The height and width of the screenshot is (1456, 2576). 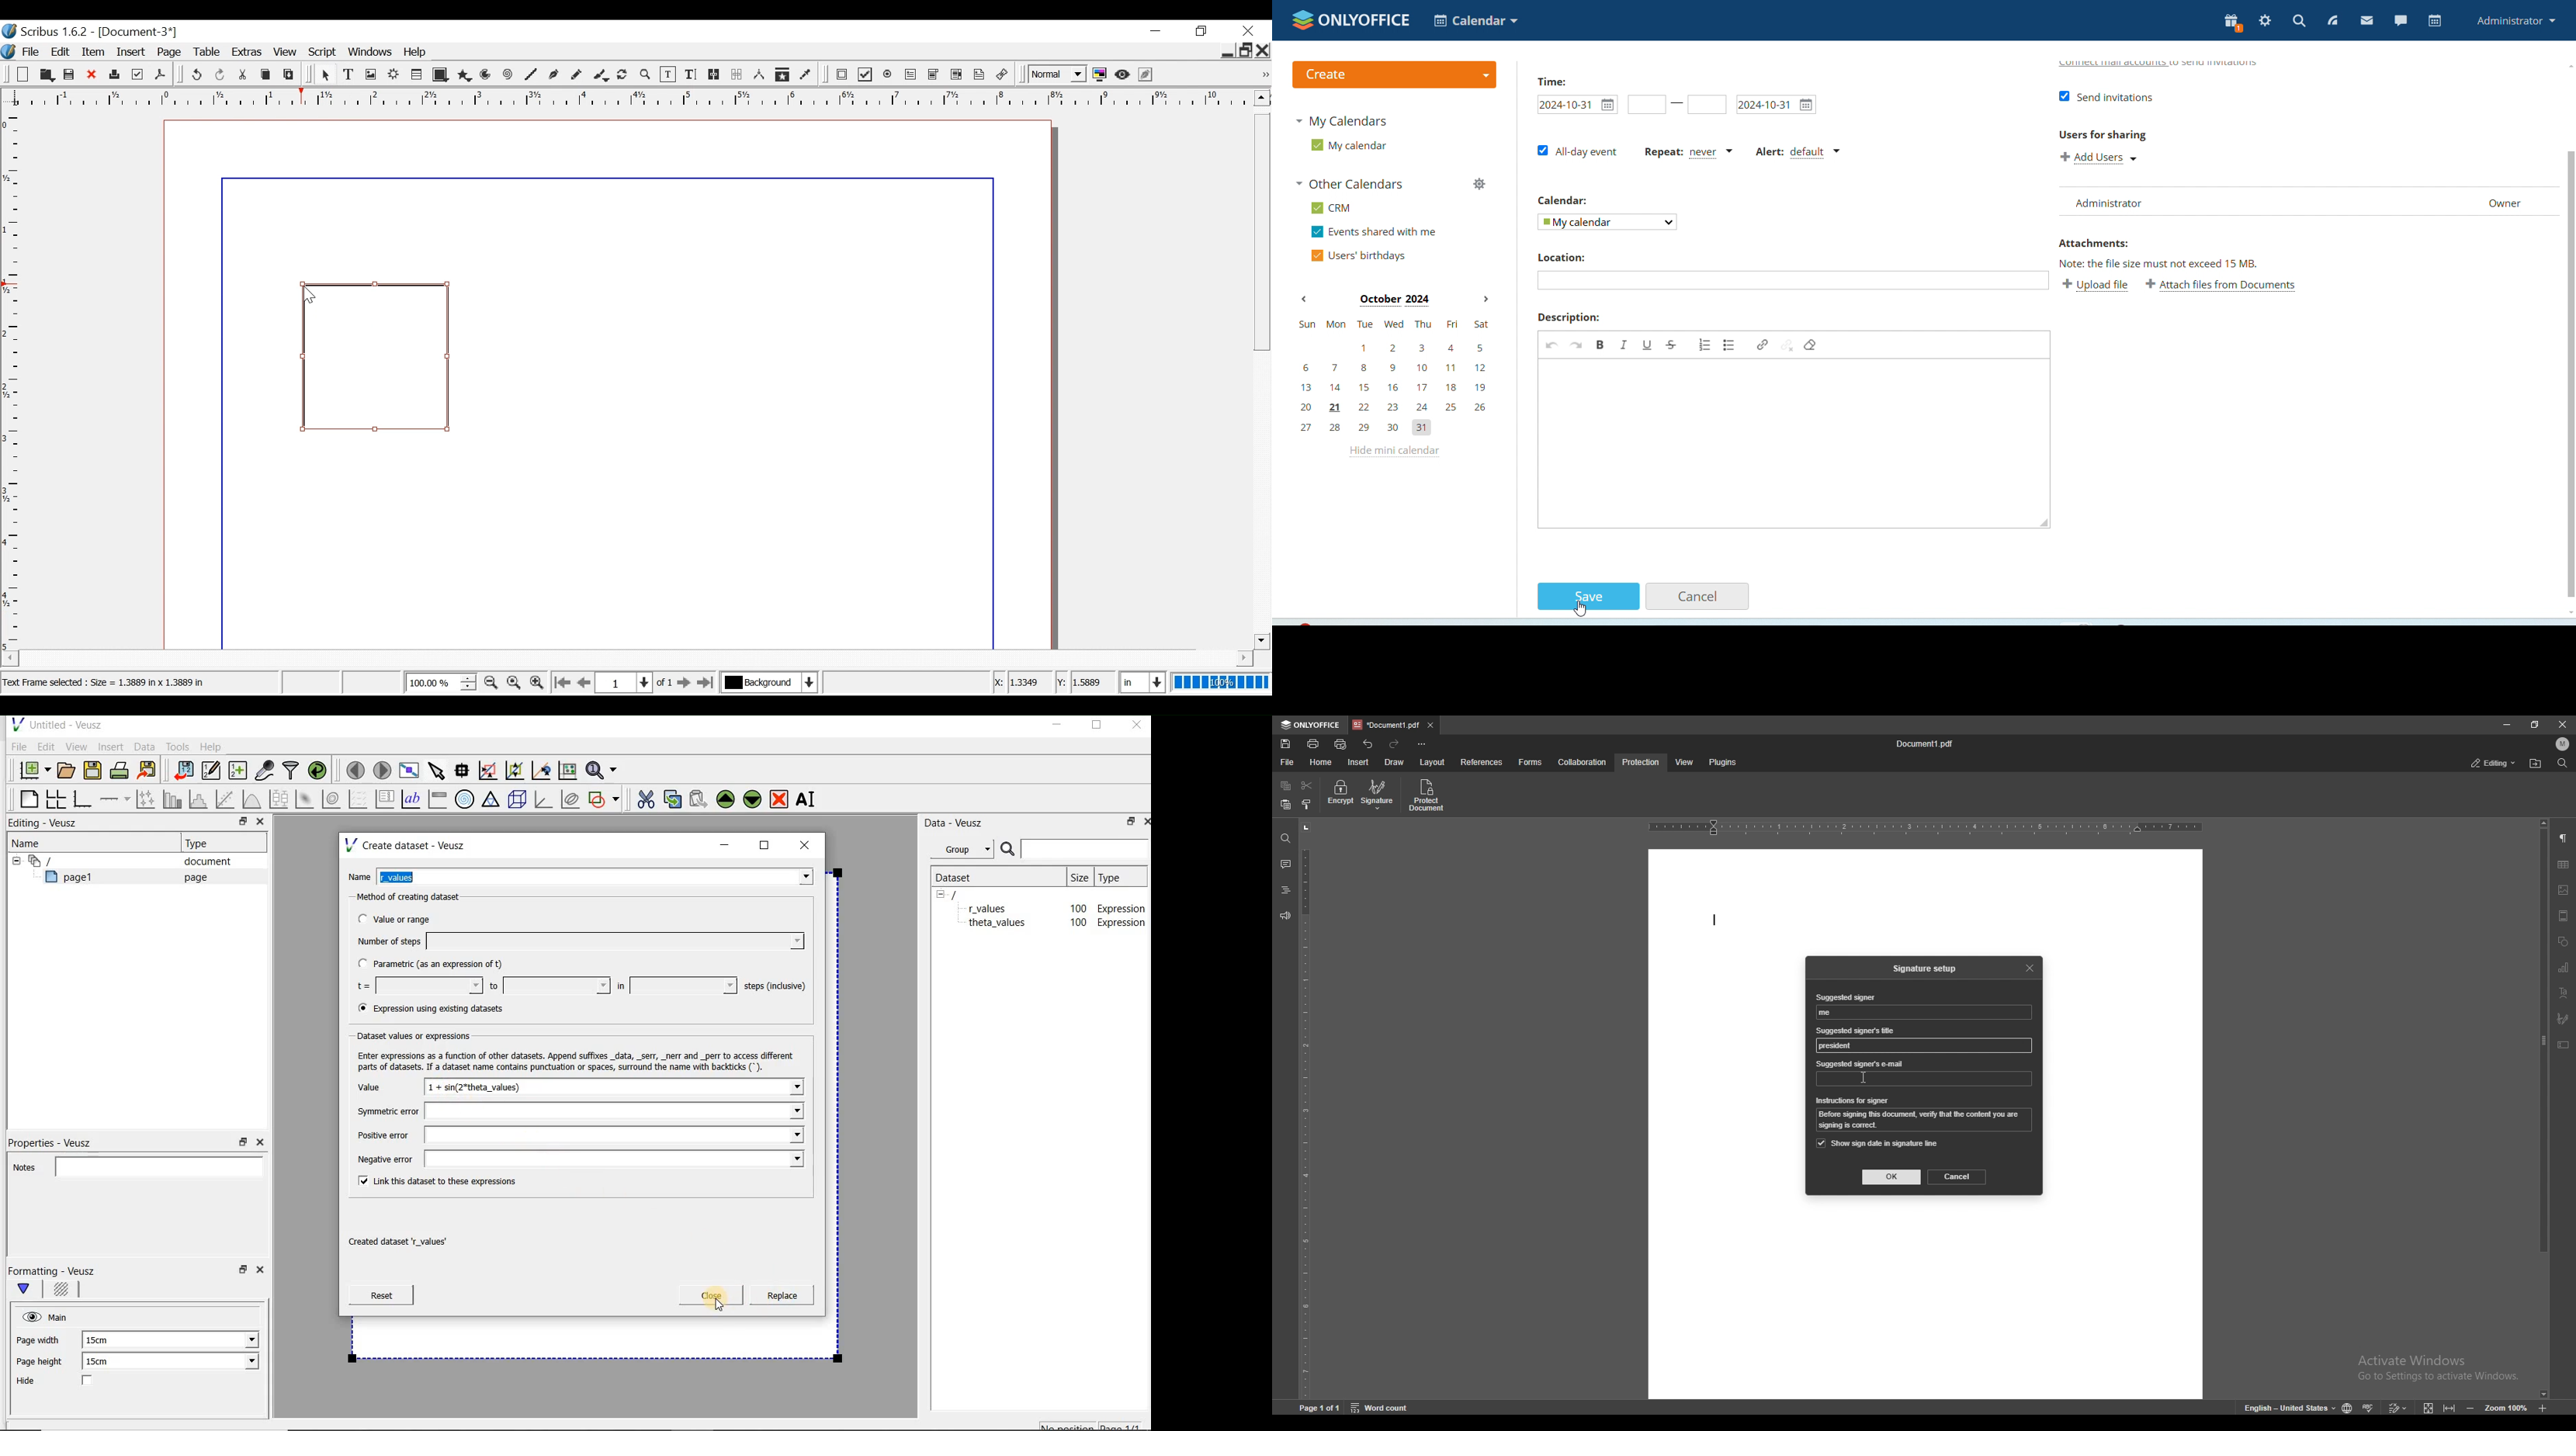 What do you see at coordinates (442, 75) in the screenshot?
I see `Shape ` at bounding box center [442, 75].